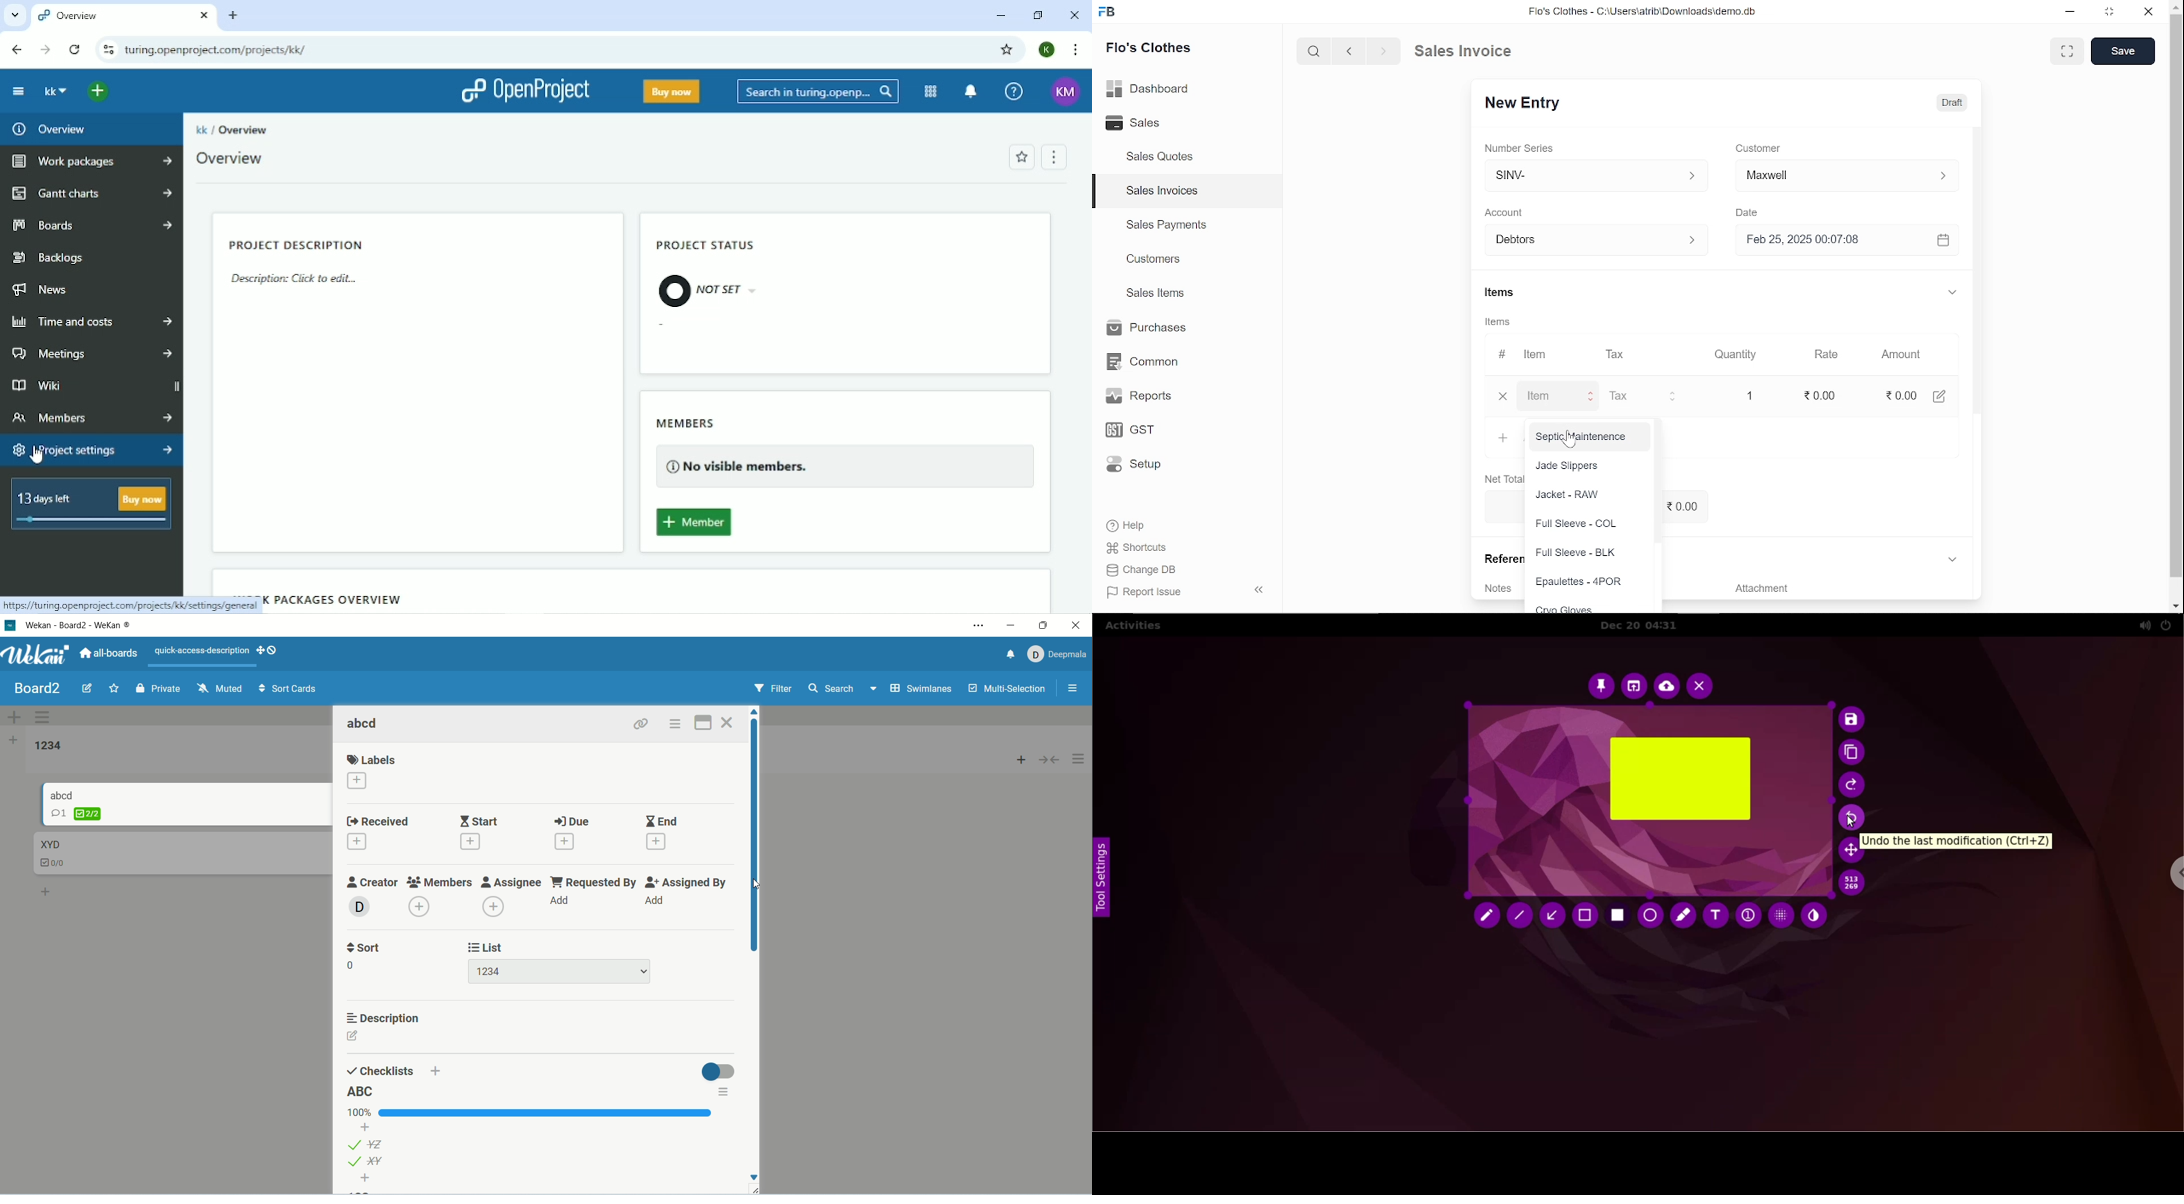 The width and height of the screenshot is (2184, 1204). Describe the element at coordinates (1839, 240) in the screenshot. I see `H Feb 25, 2025 00:07:08 ` at that location.